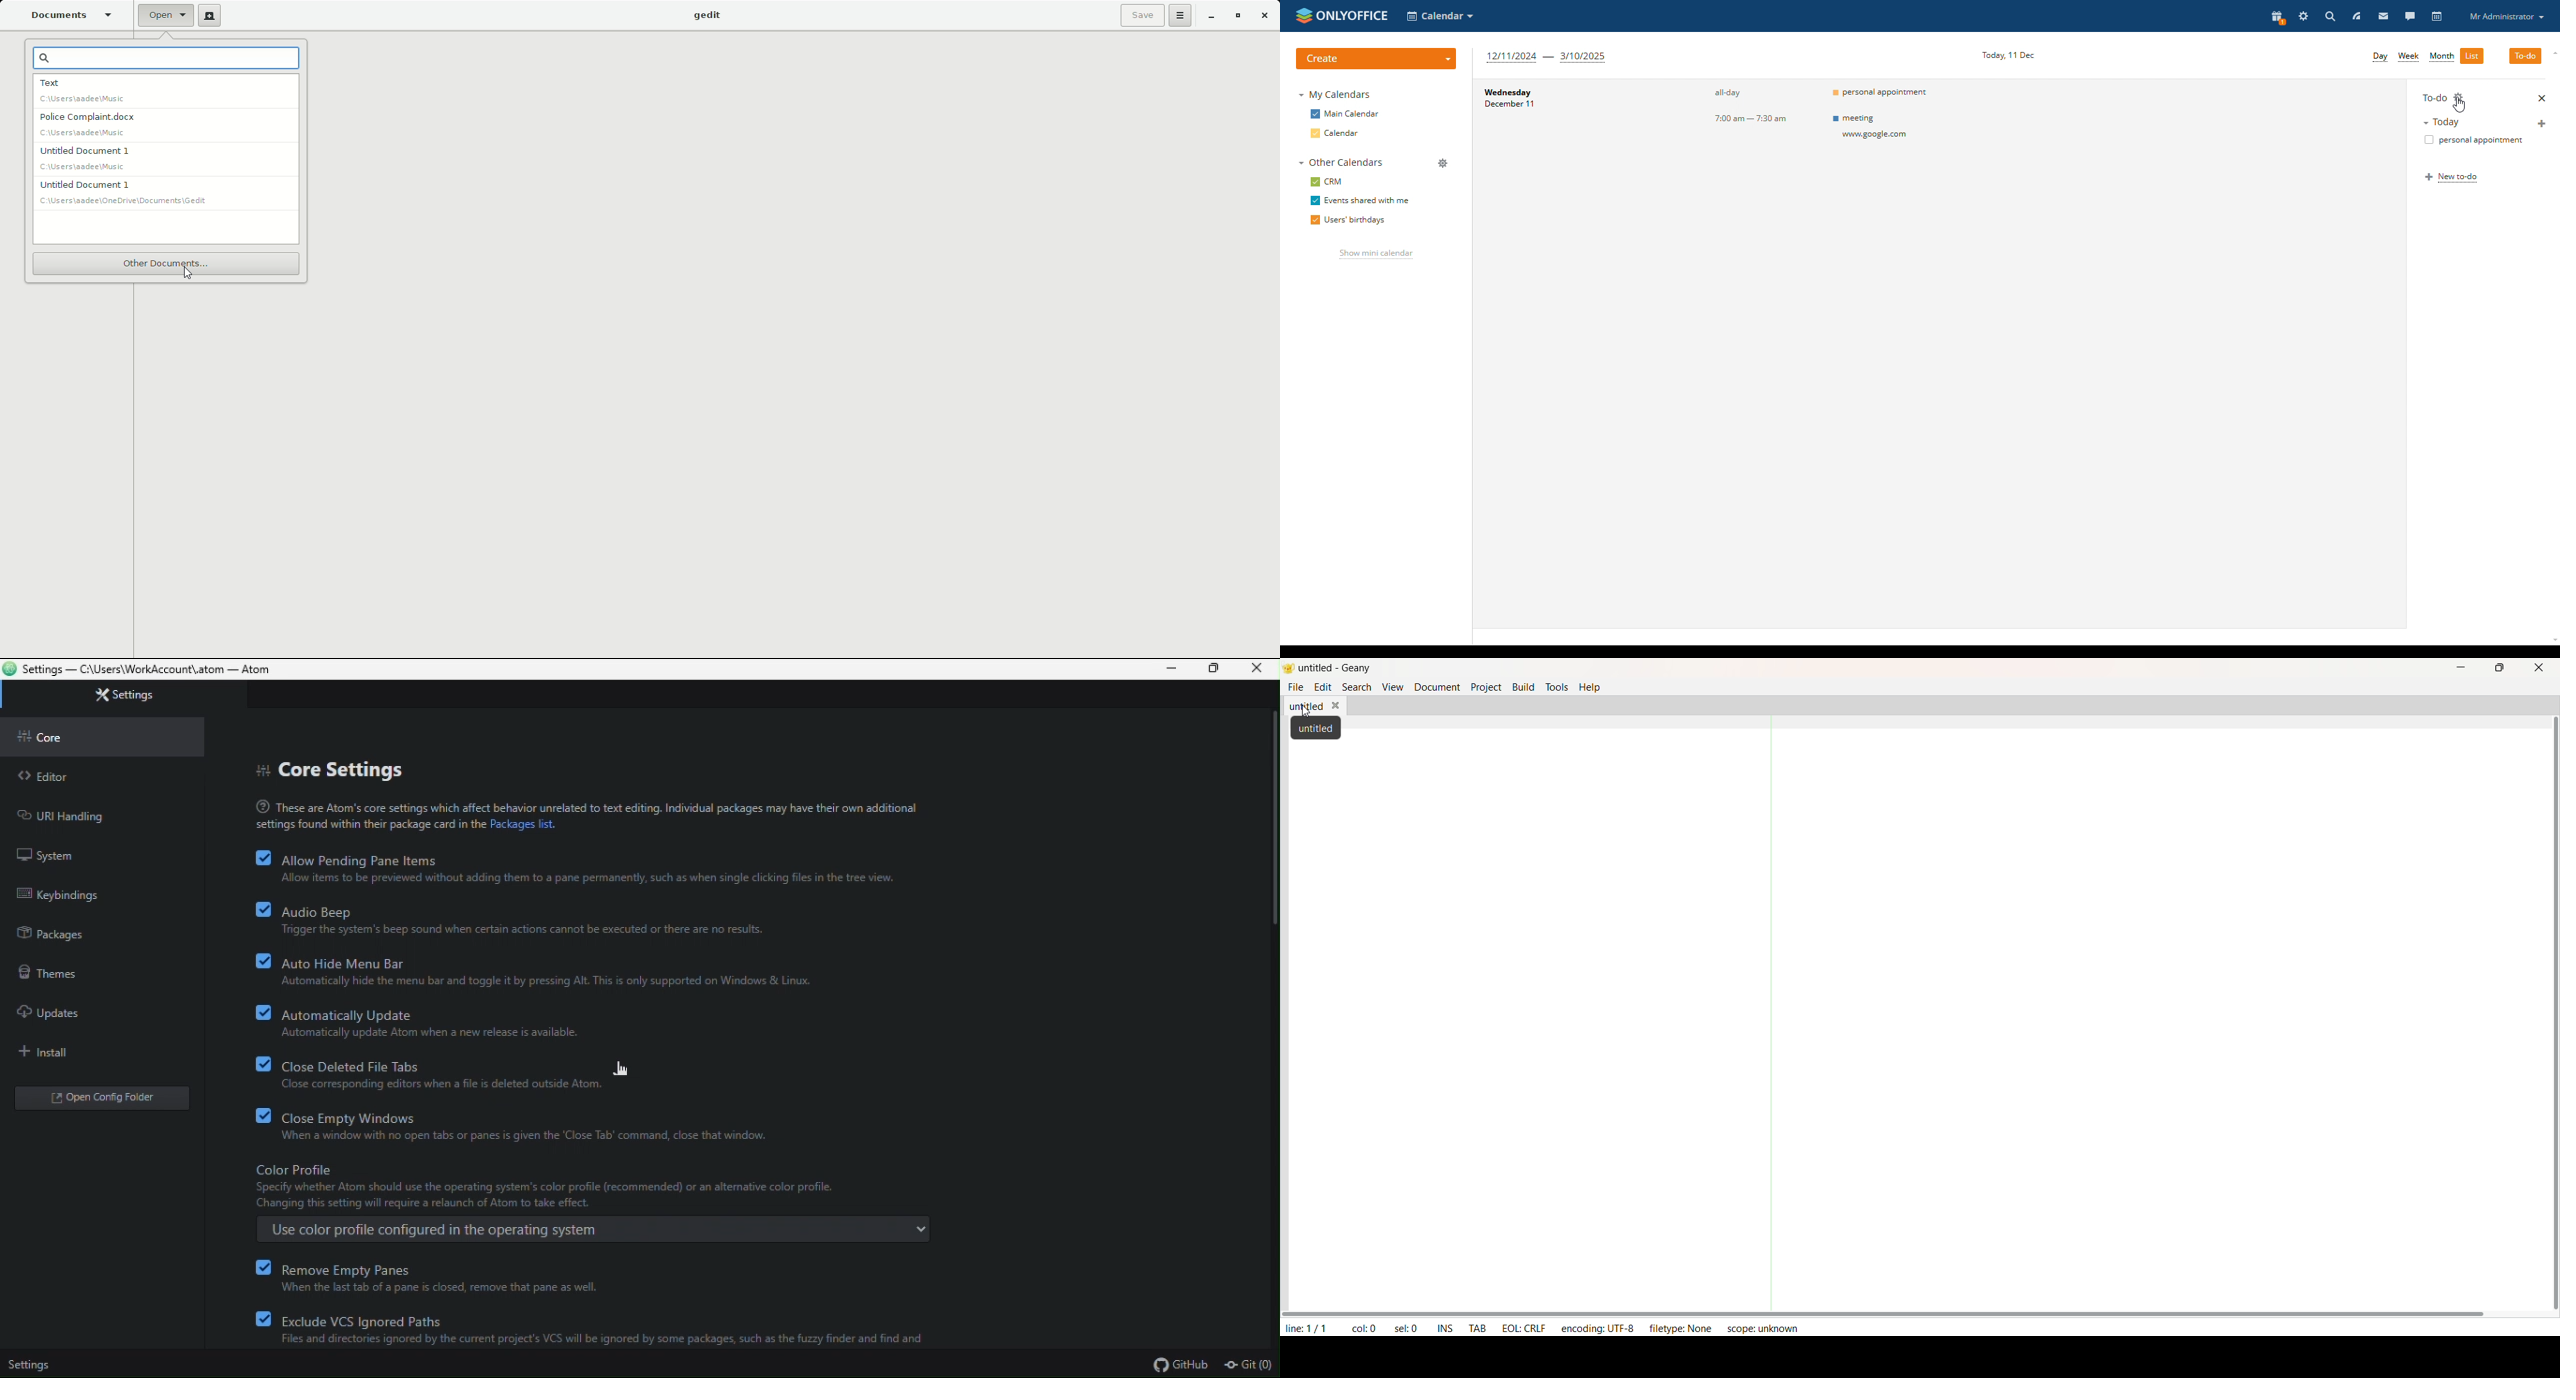  I want to click on scroll bar, so click(1271, 822).